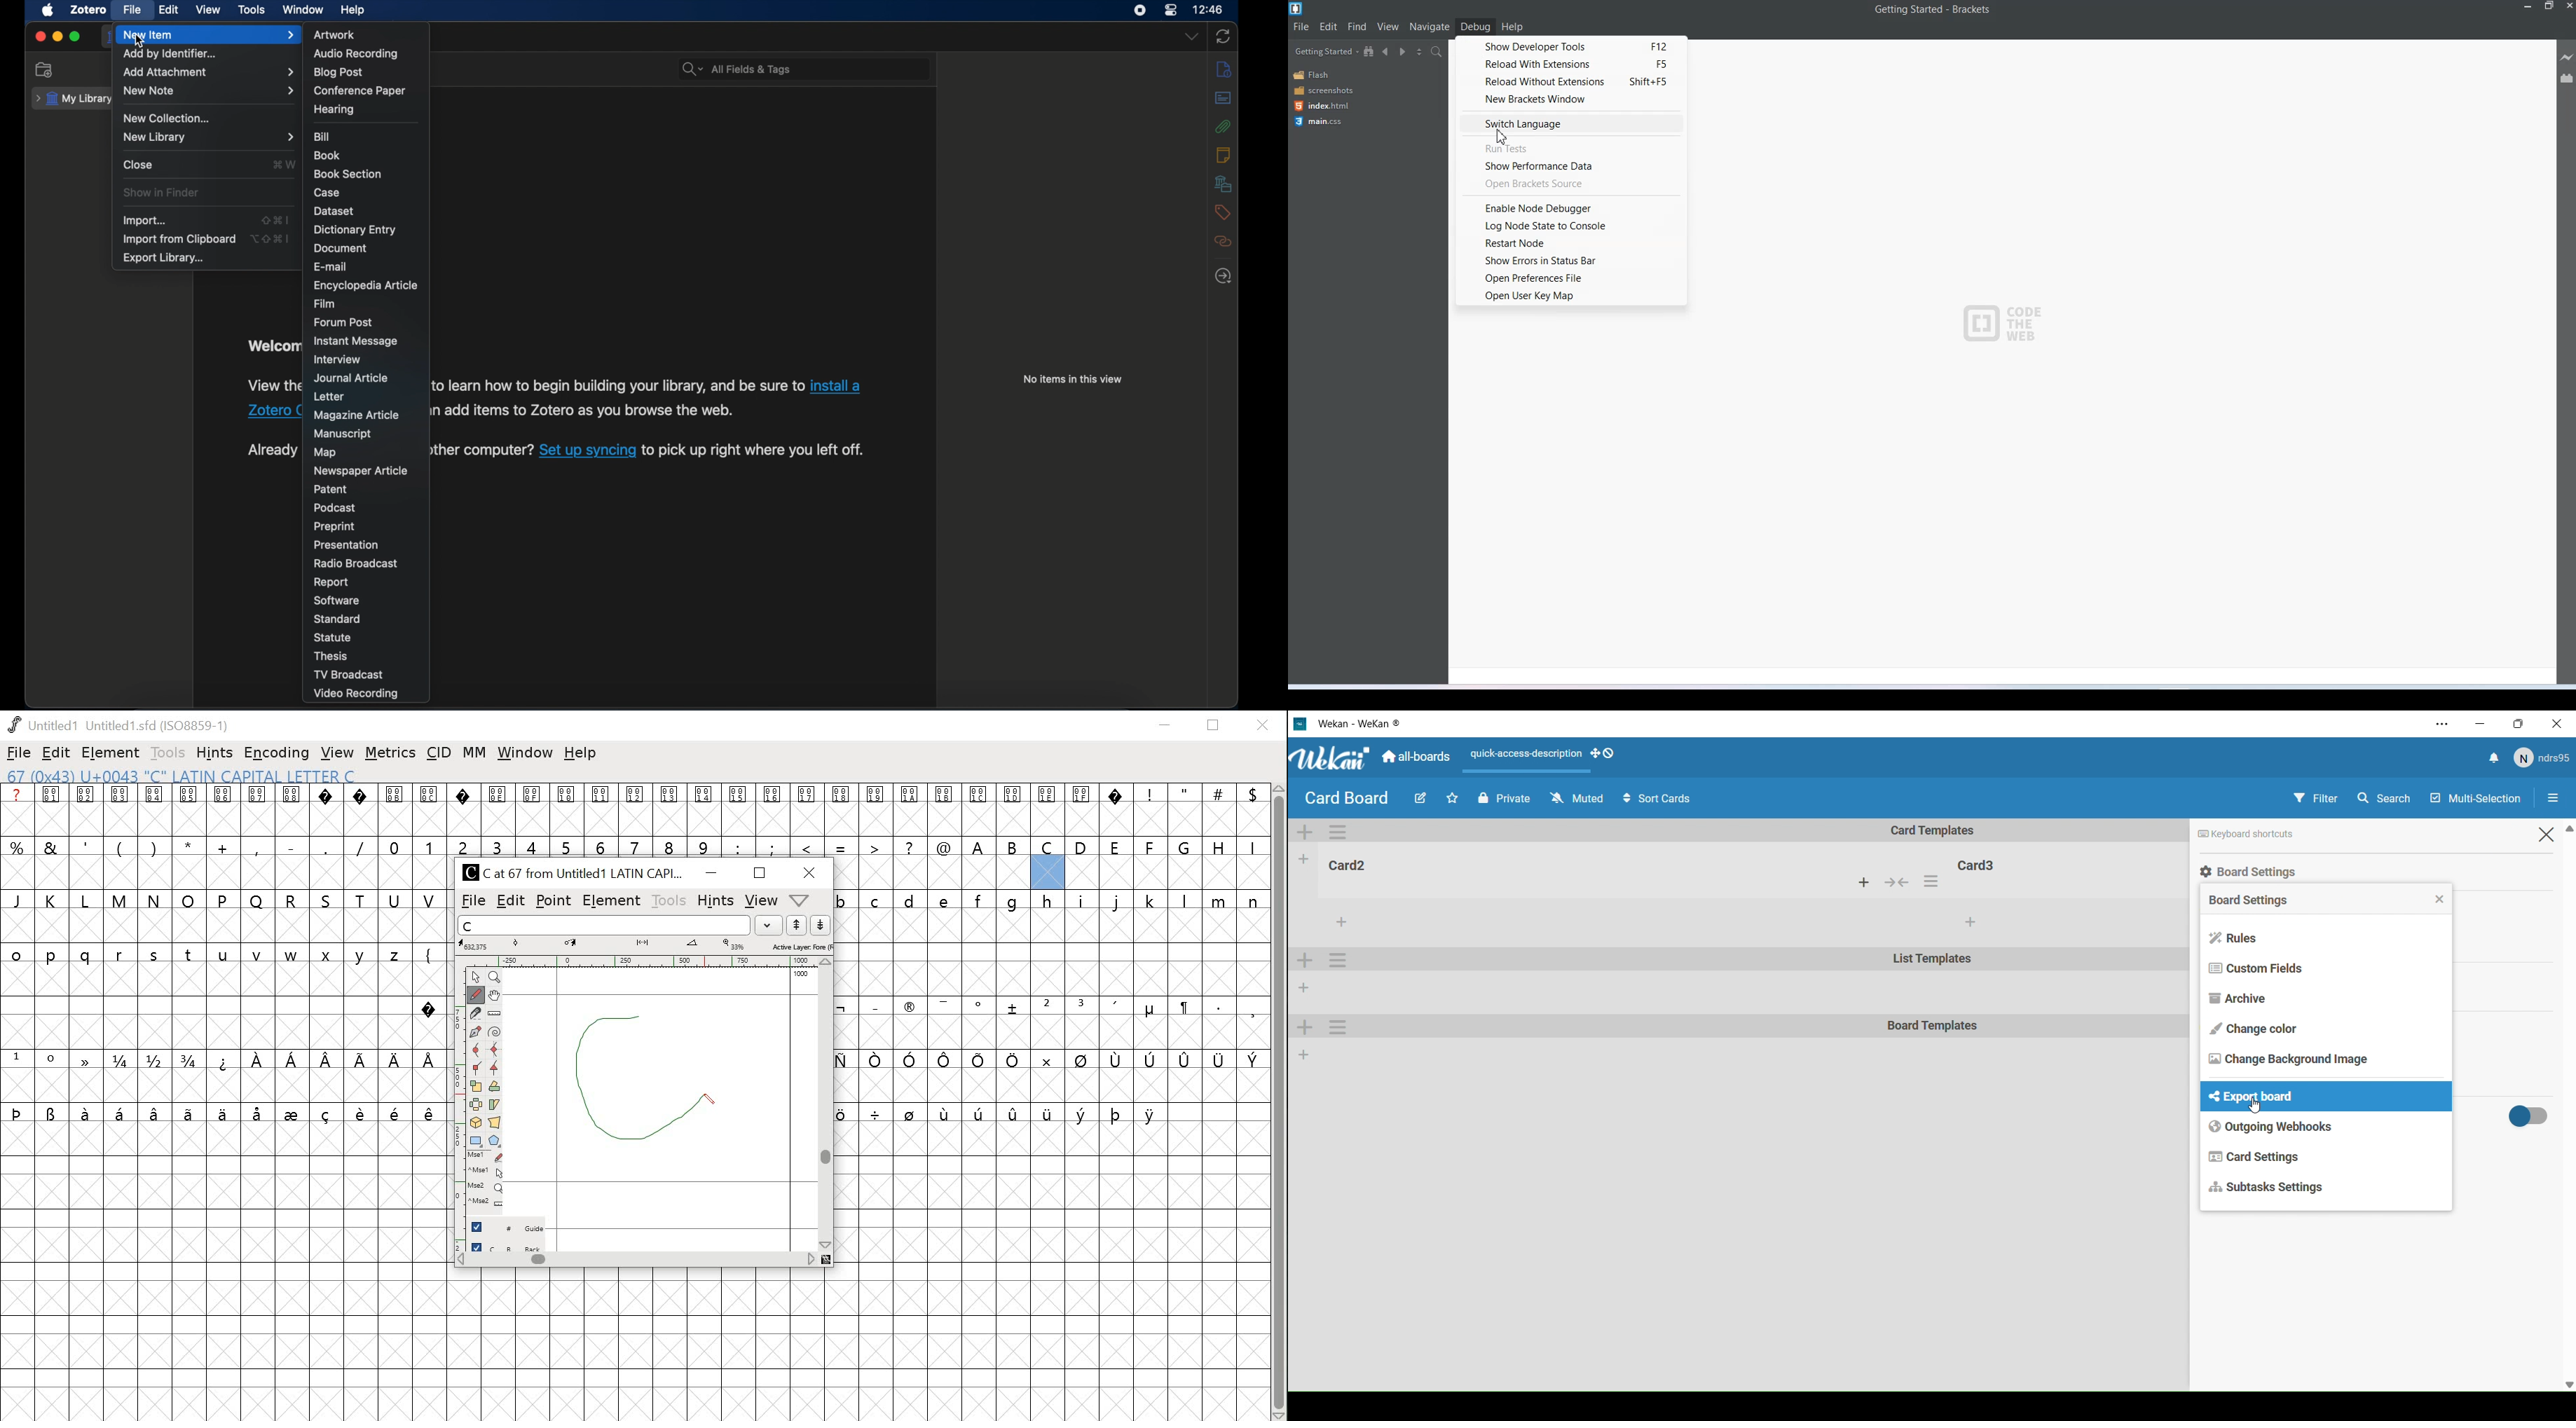 The width and height of the screenshot is (2576, 1428). Describe the element at coordinates (348, 175) in the screenshot. I see `book section` at that location.